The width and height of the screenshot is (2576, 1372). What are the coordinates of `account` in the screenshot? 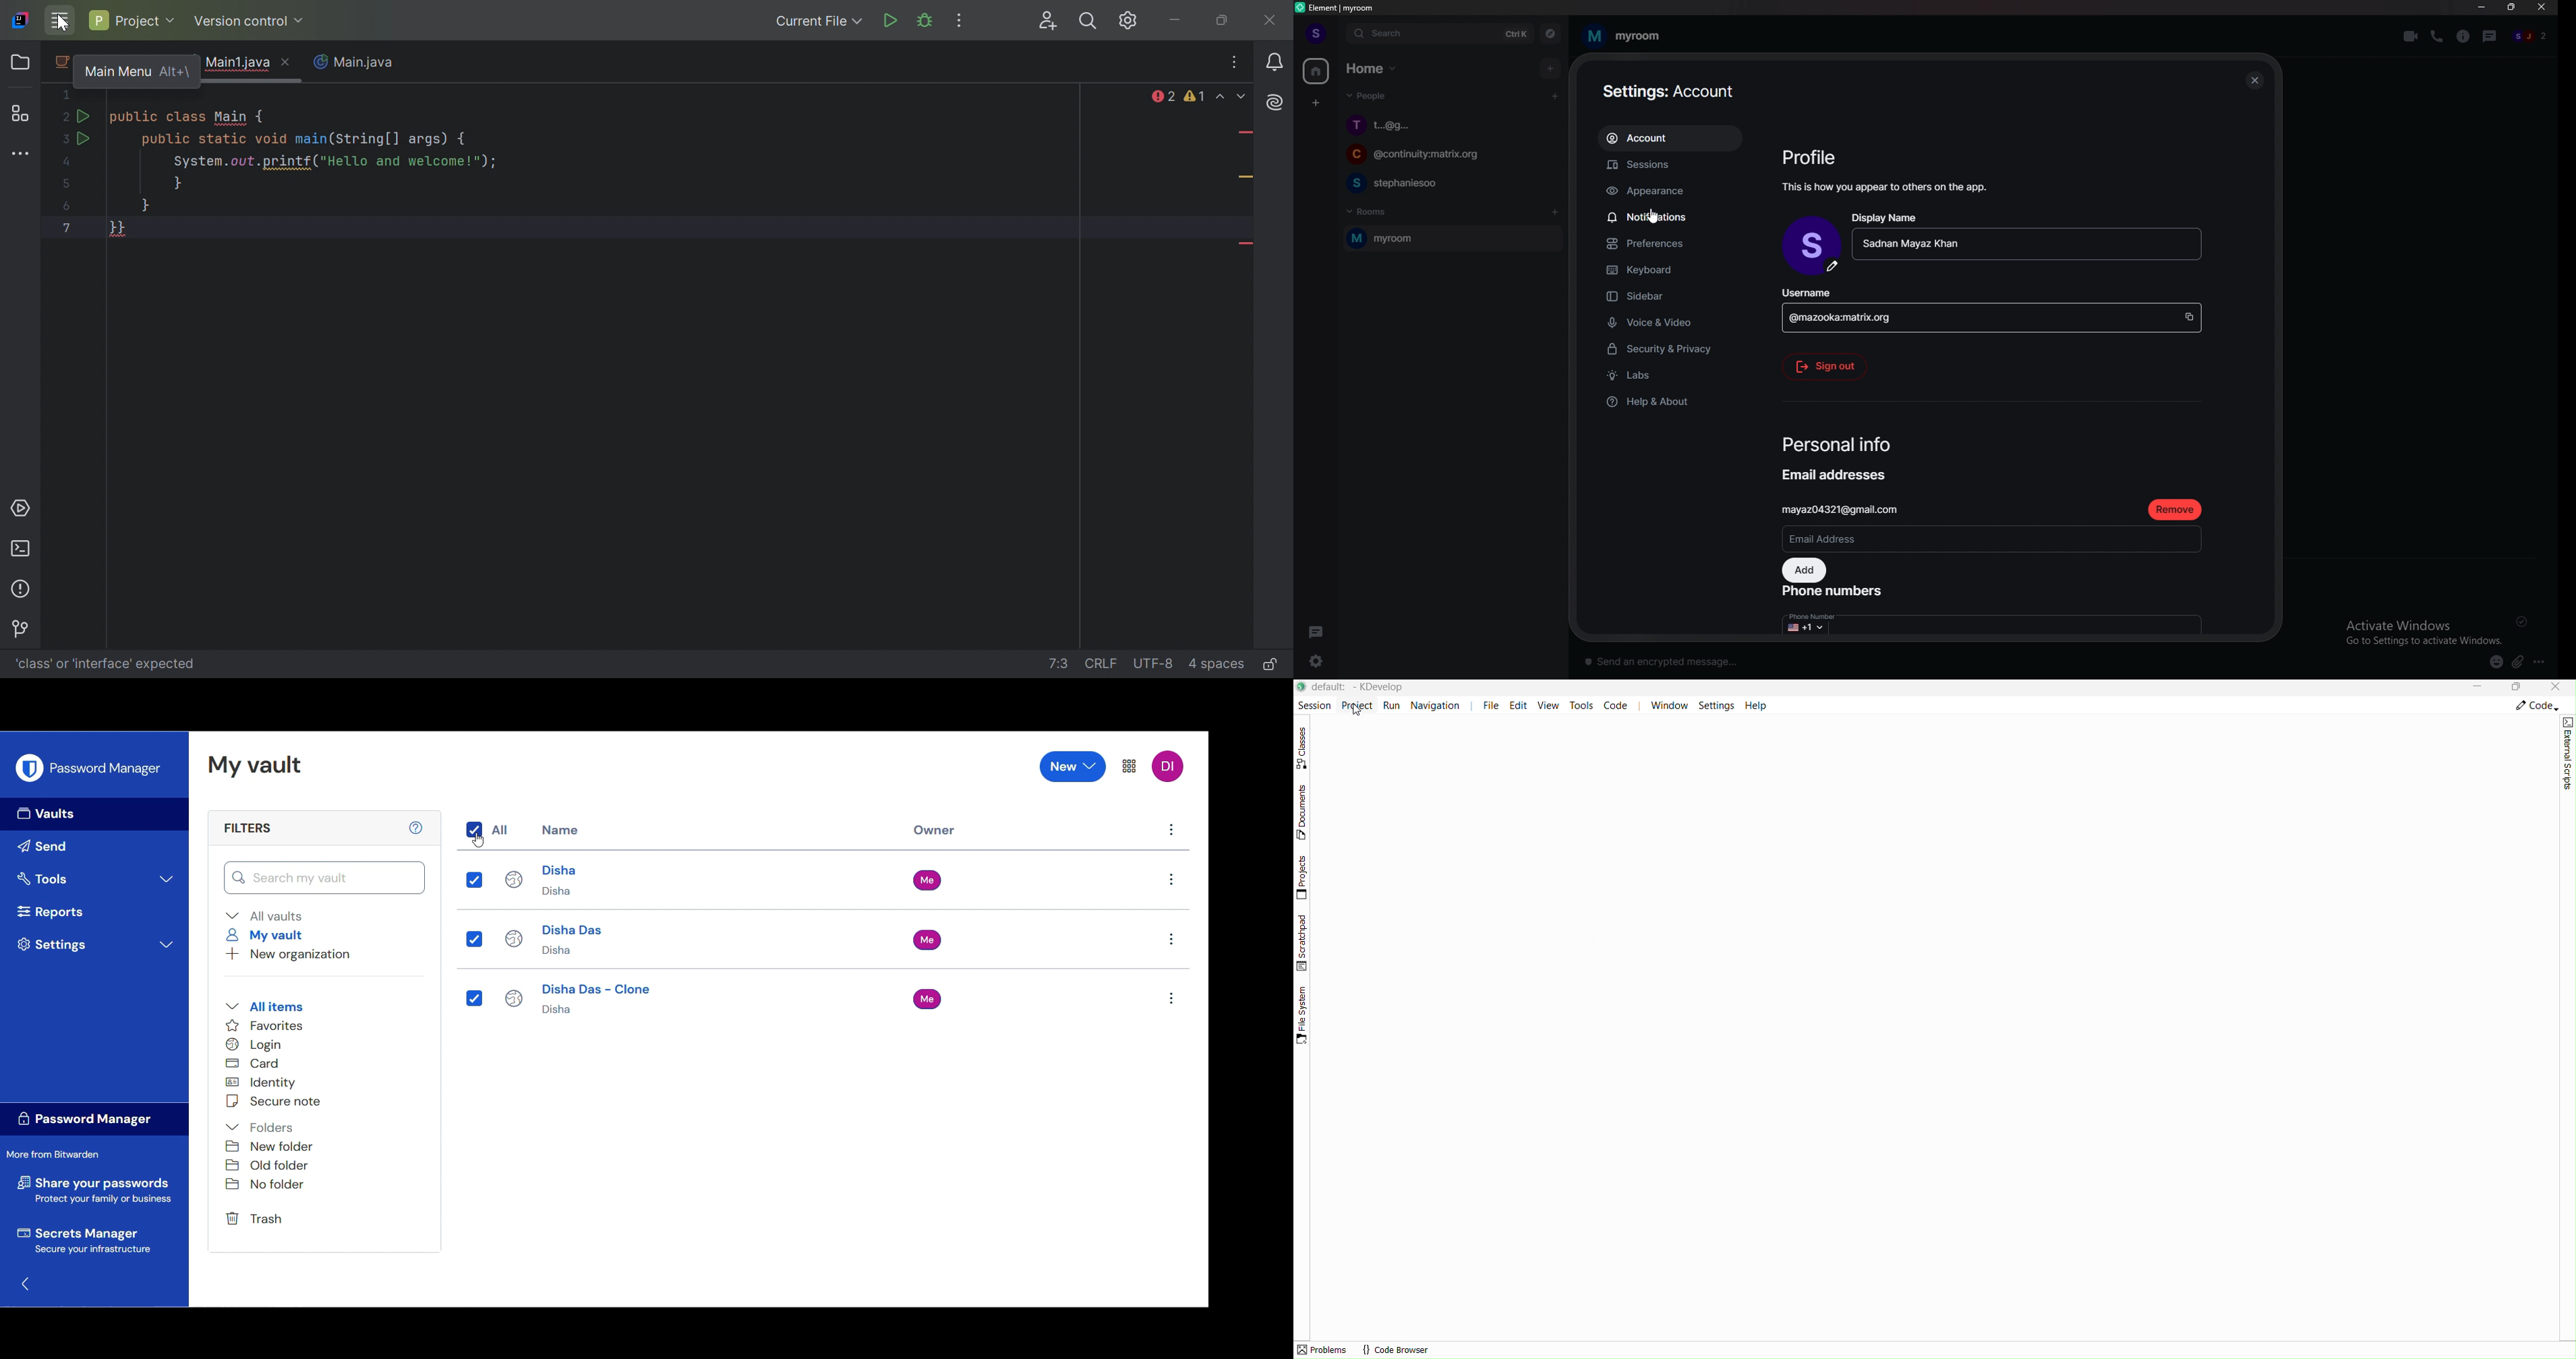 It's located at (1673, 138).